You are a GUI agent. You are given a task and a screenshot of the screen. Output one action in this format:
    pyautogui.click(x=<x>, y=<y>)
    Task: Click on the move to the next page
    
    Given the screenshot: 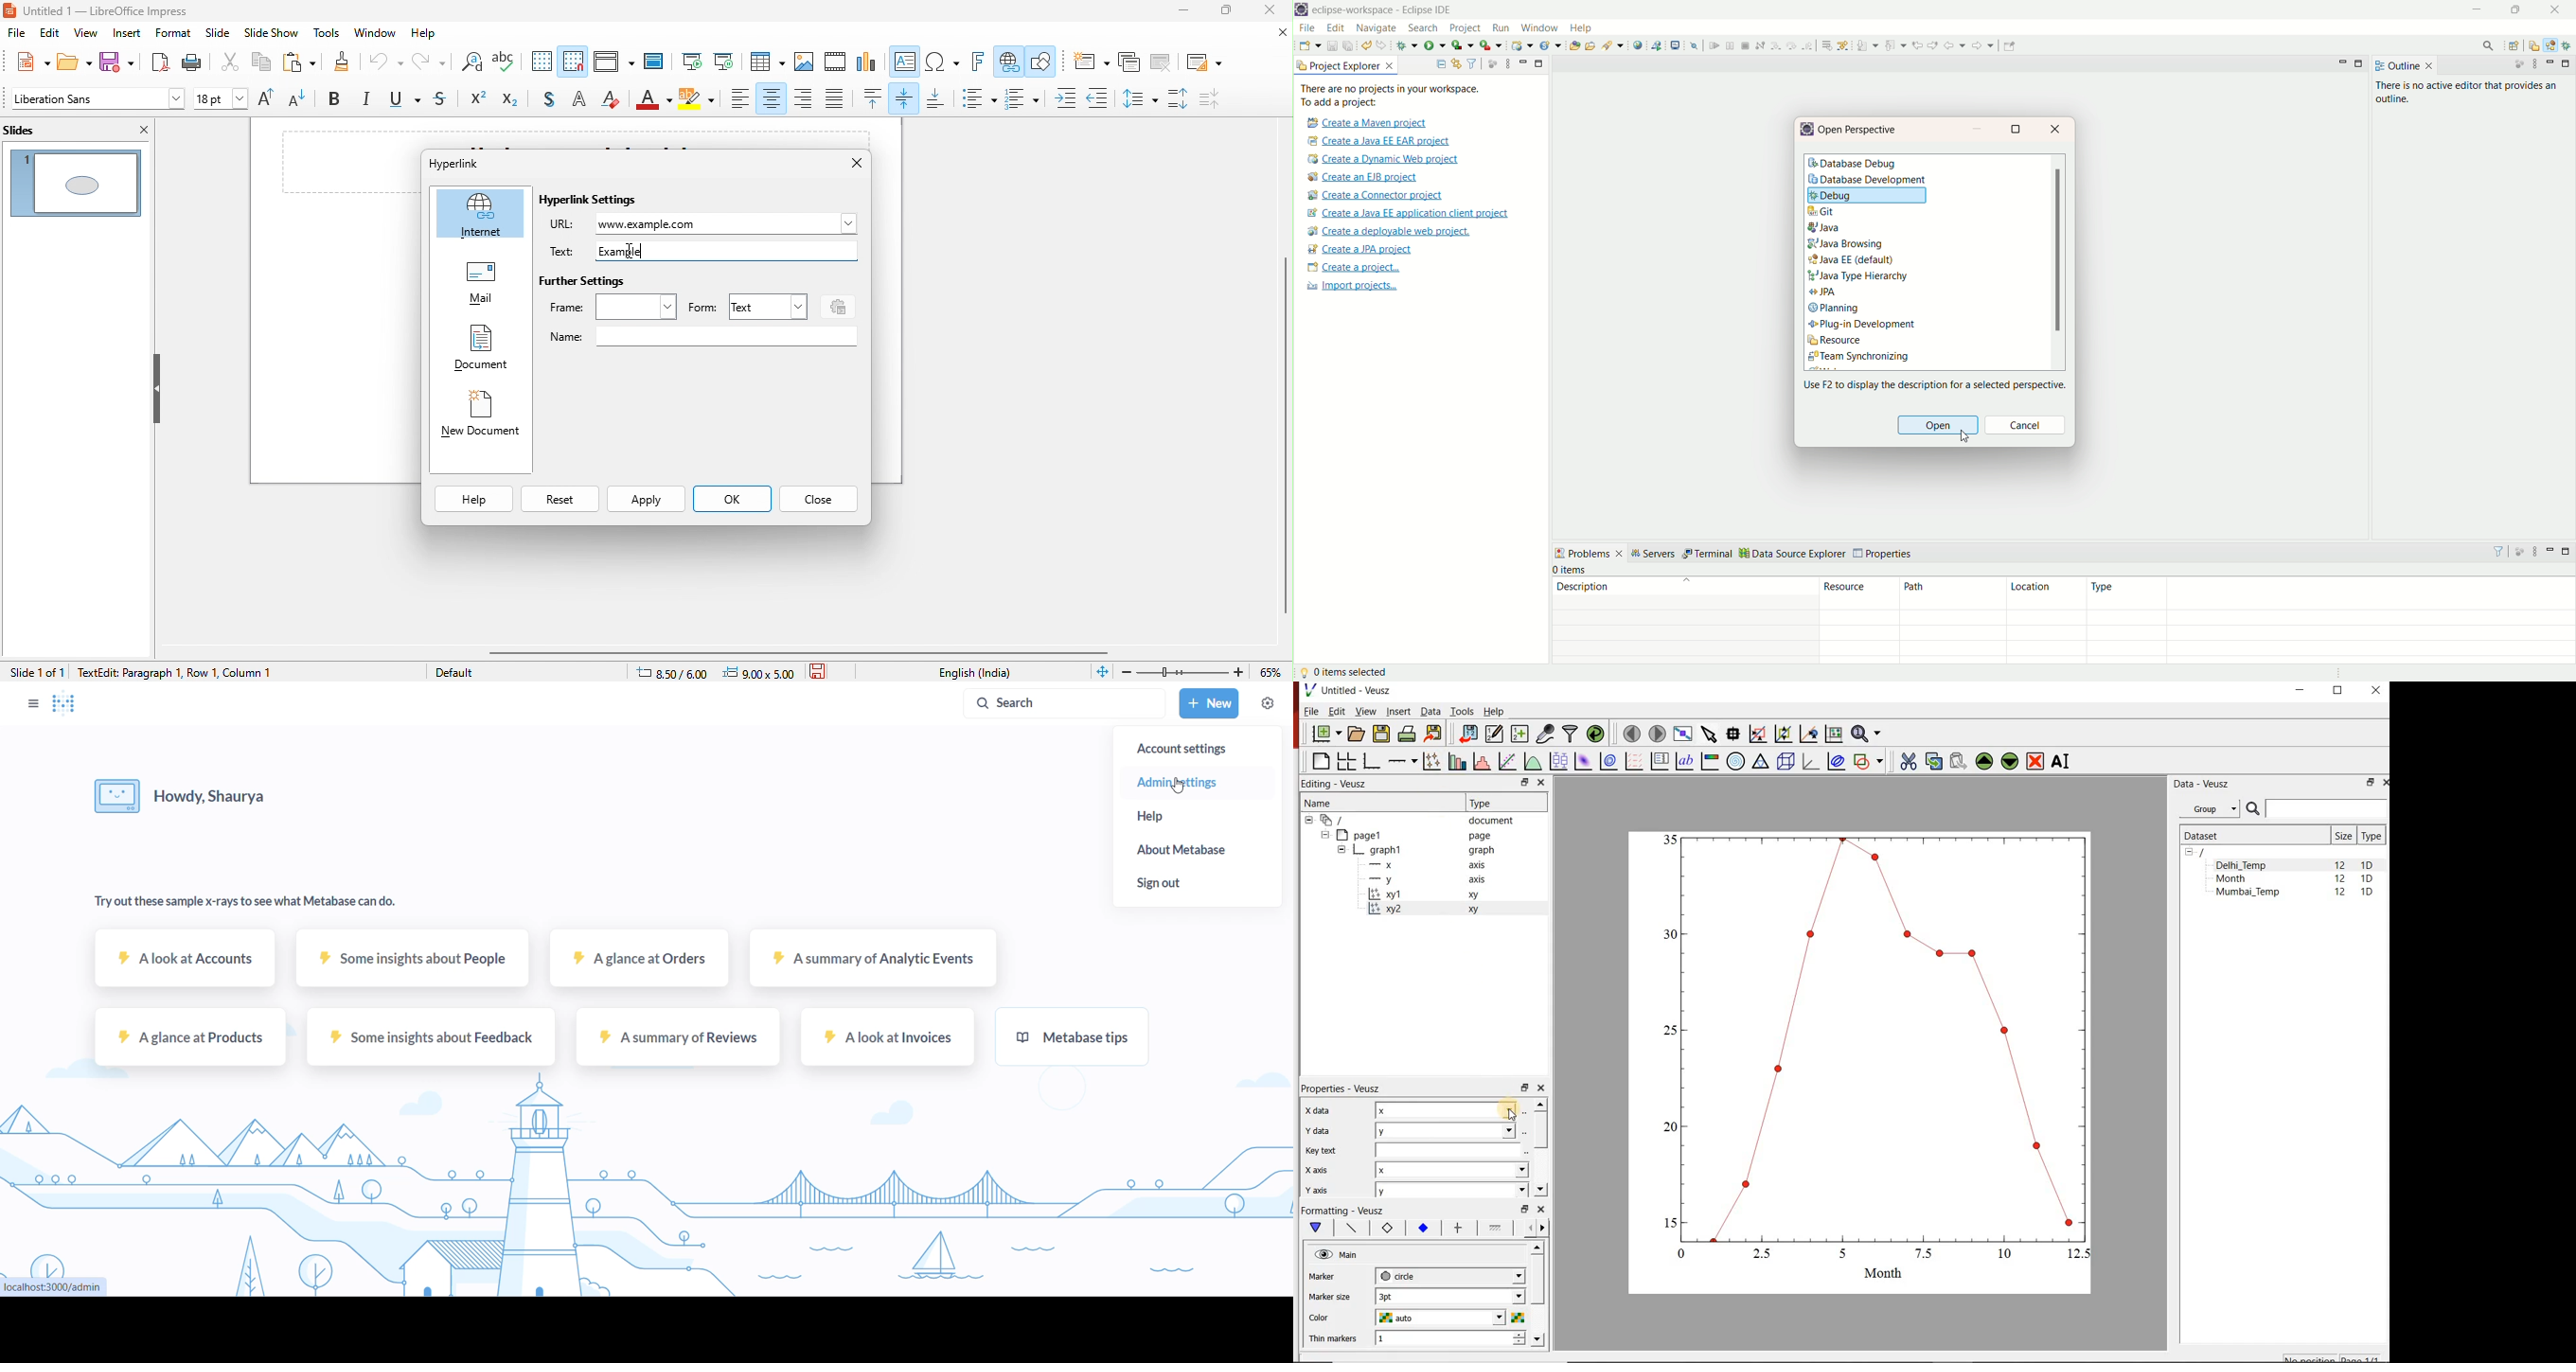 What is the action you would take?
    pyautogui.click(x=1658, y=734)
    